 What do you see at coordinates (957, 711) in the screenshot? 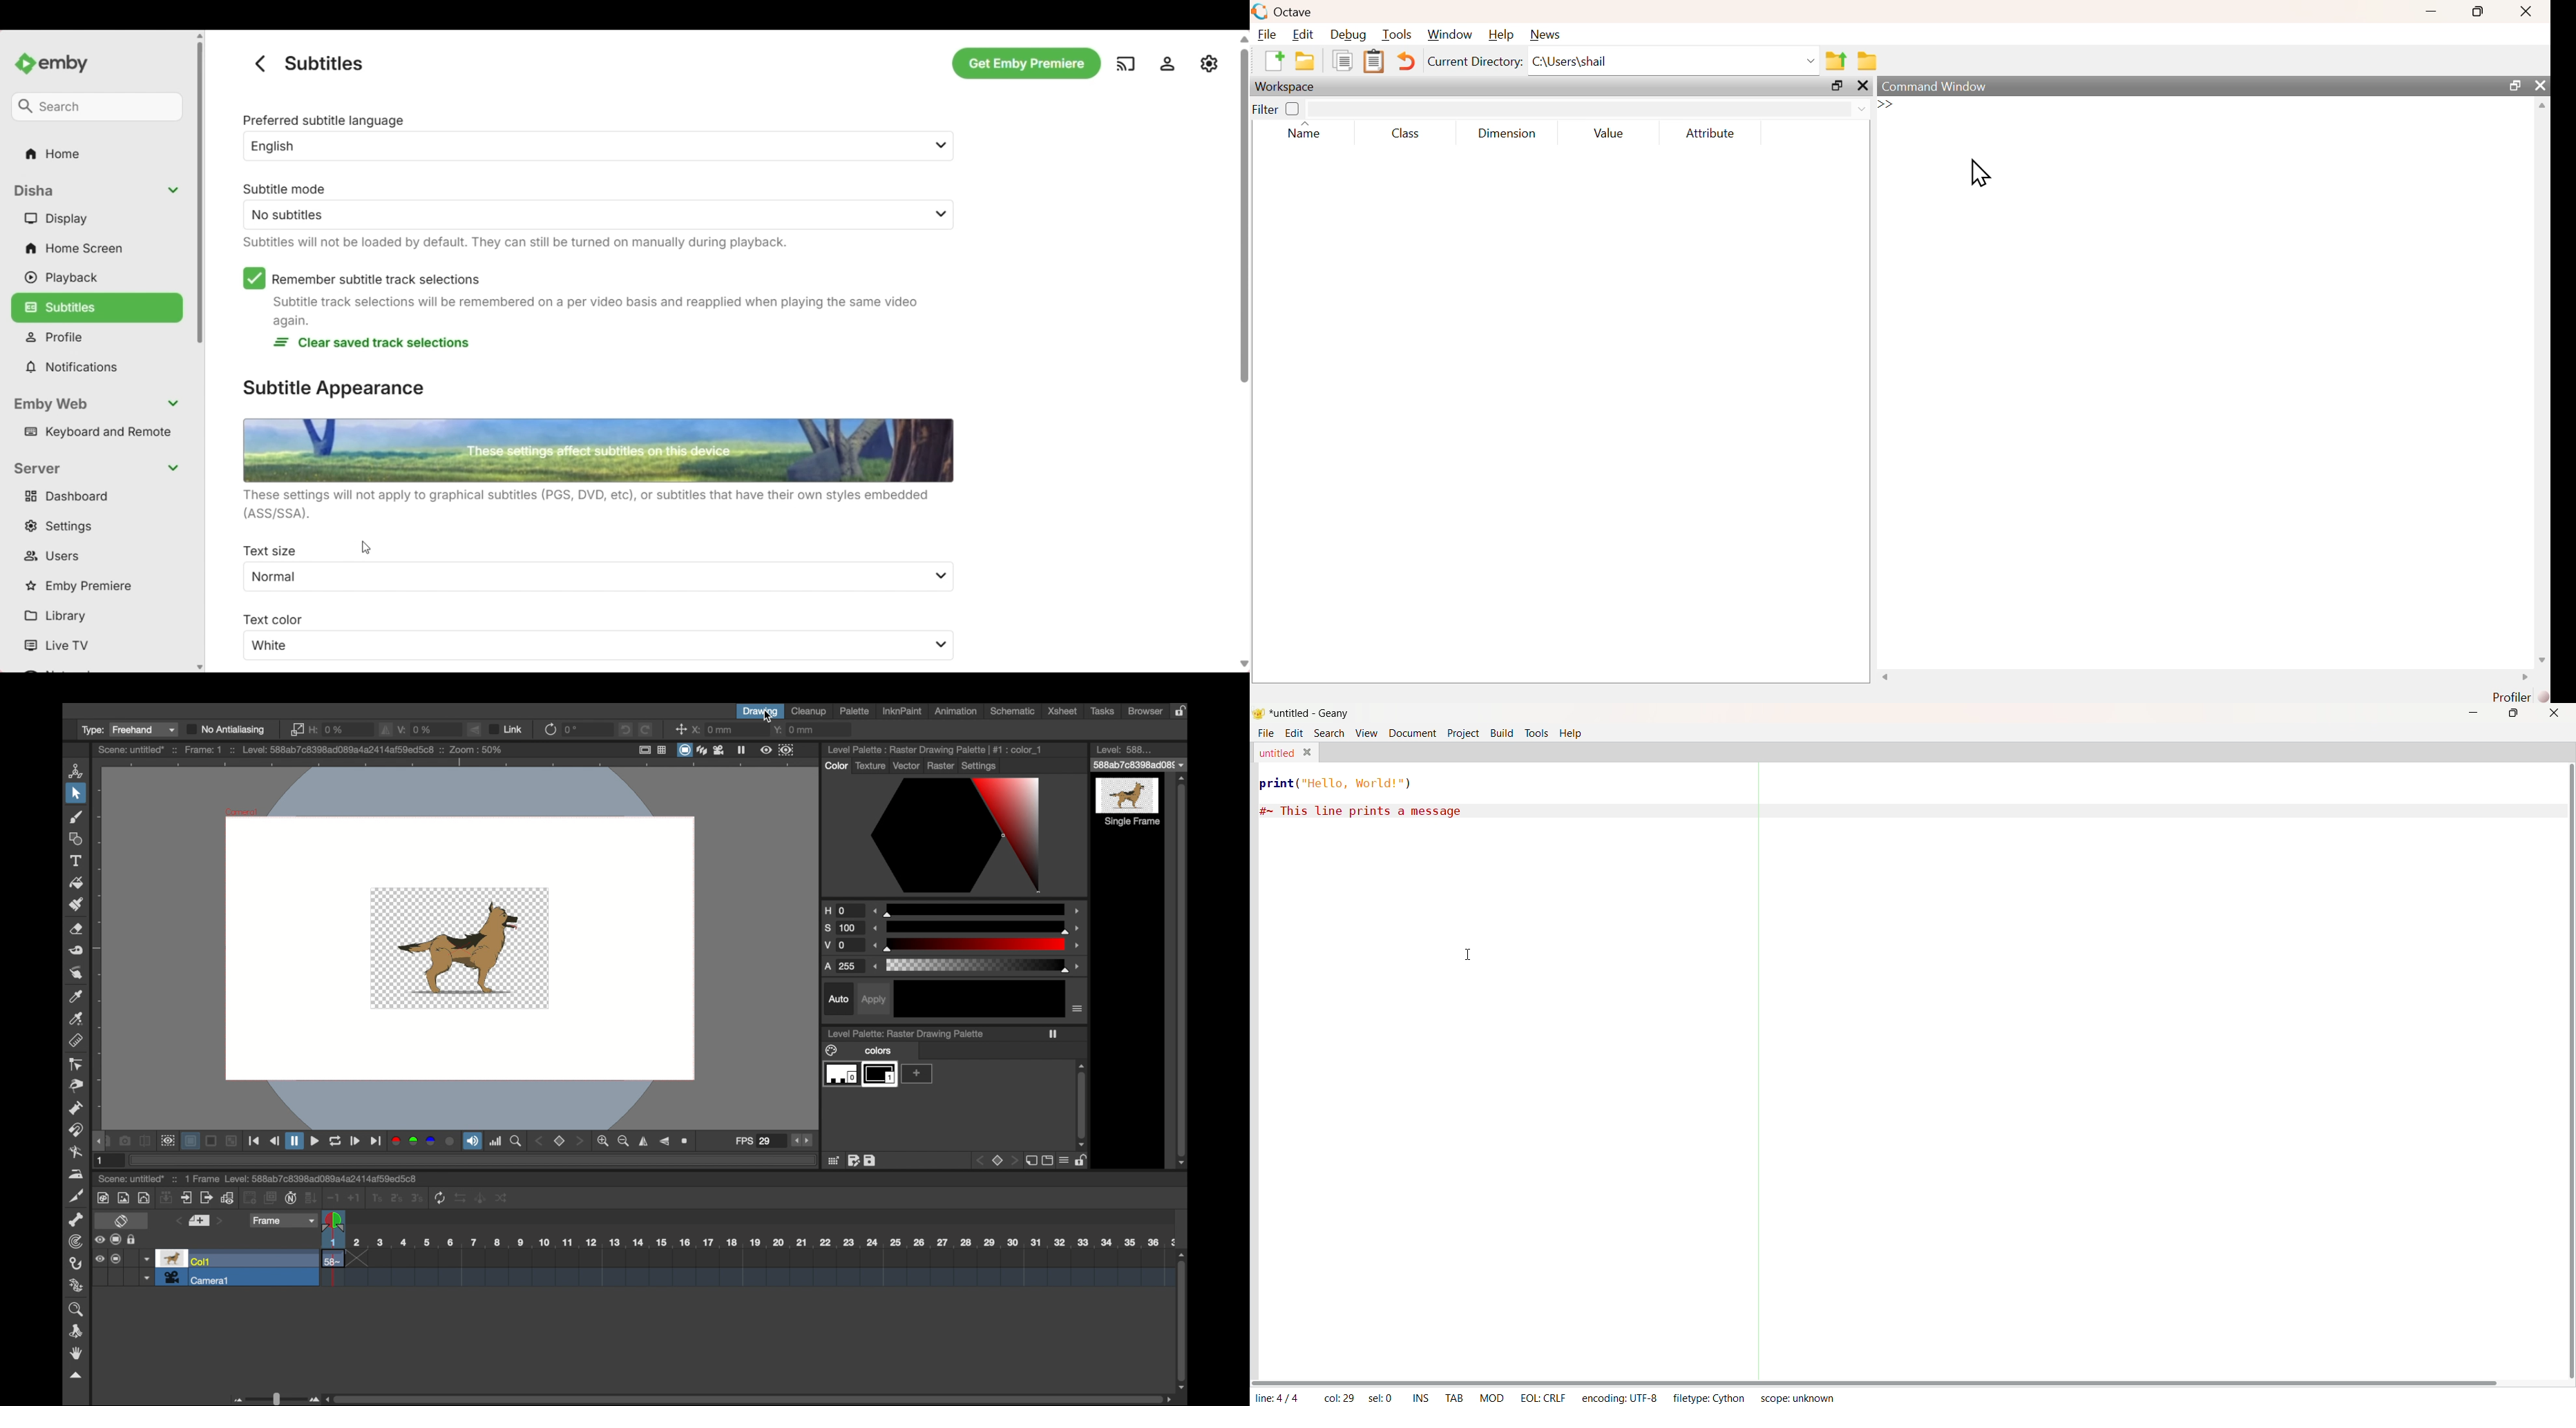
I see `animation` at bounding box center [957, 711].